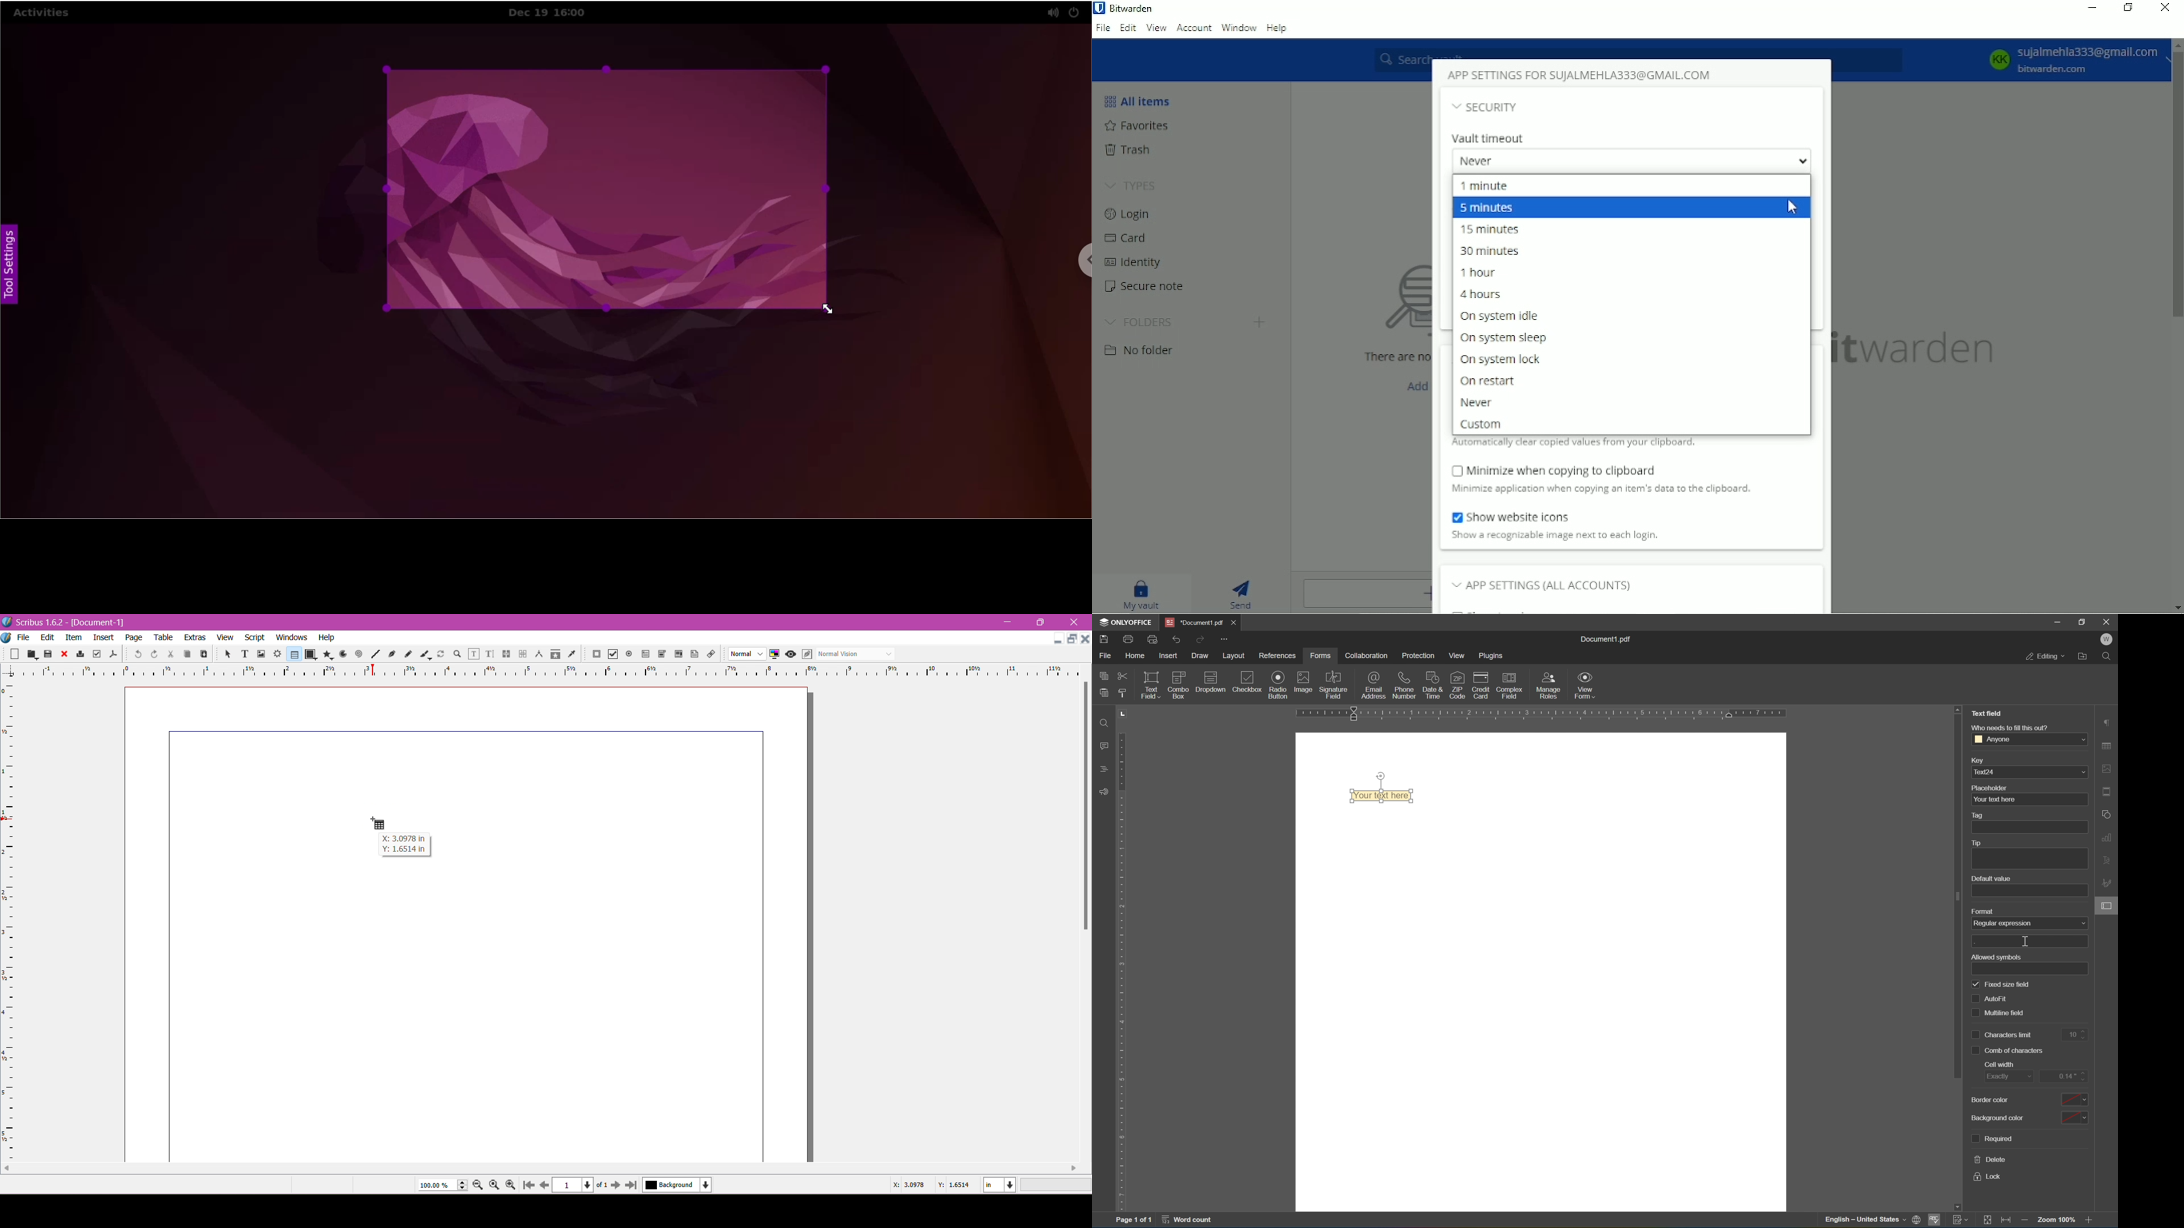  I want to click on exactly, so click(2009, 1077).